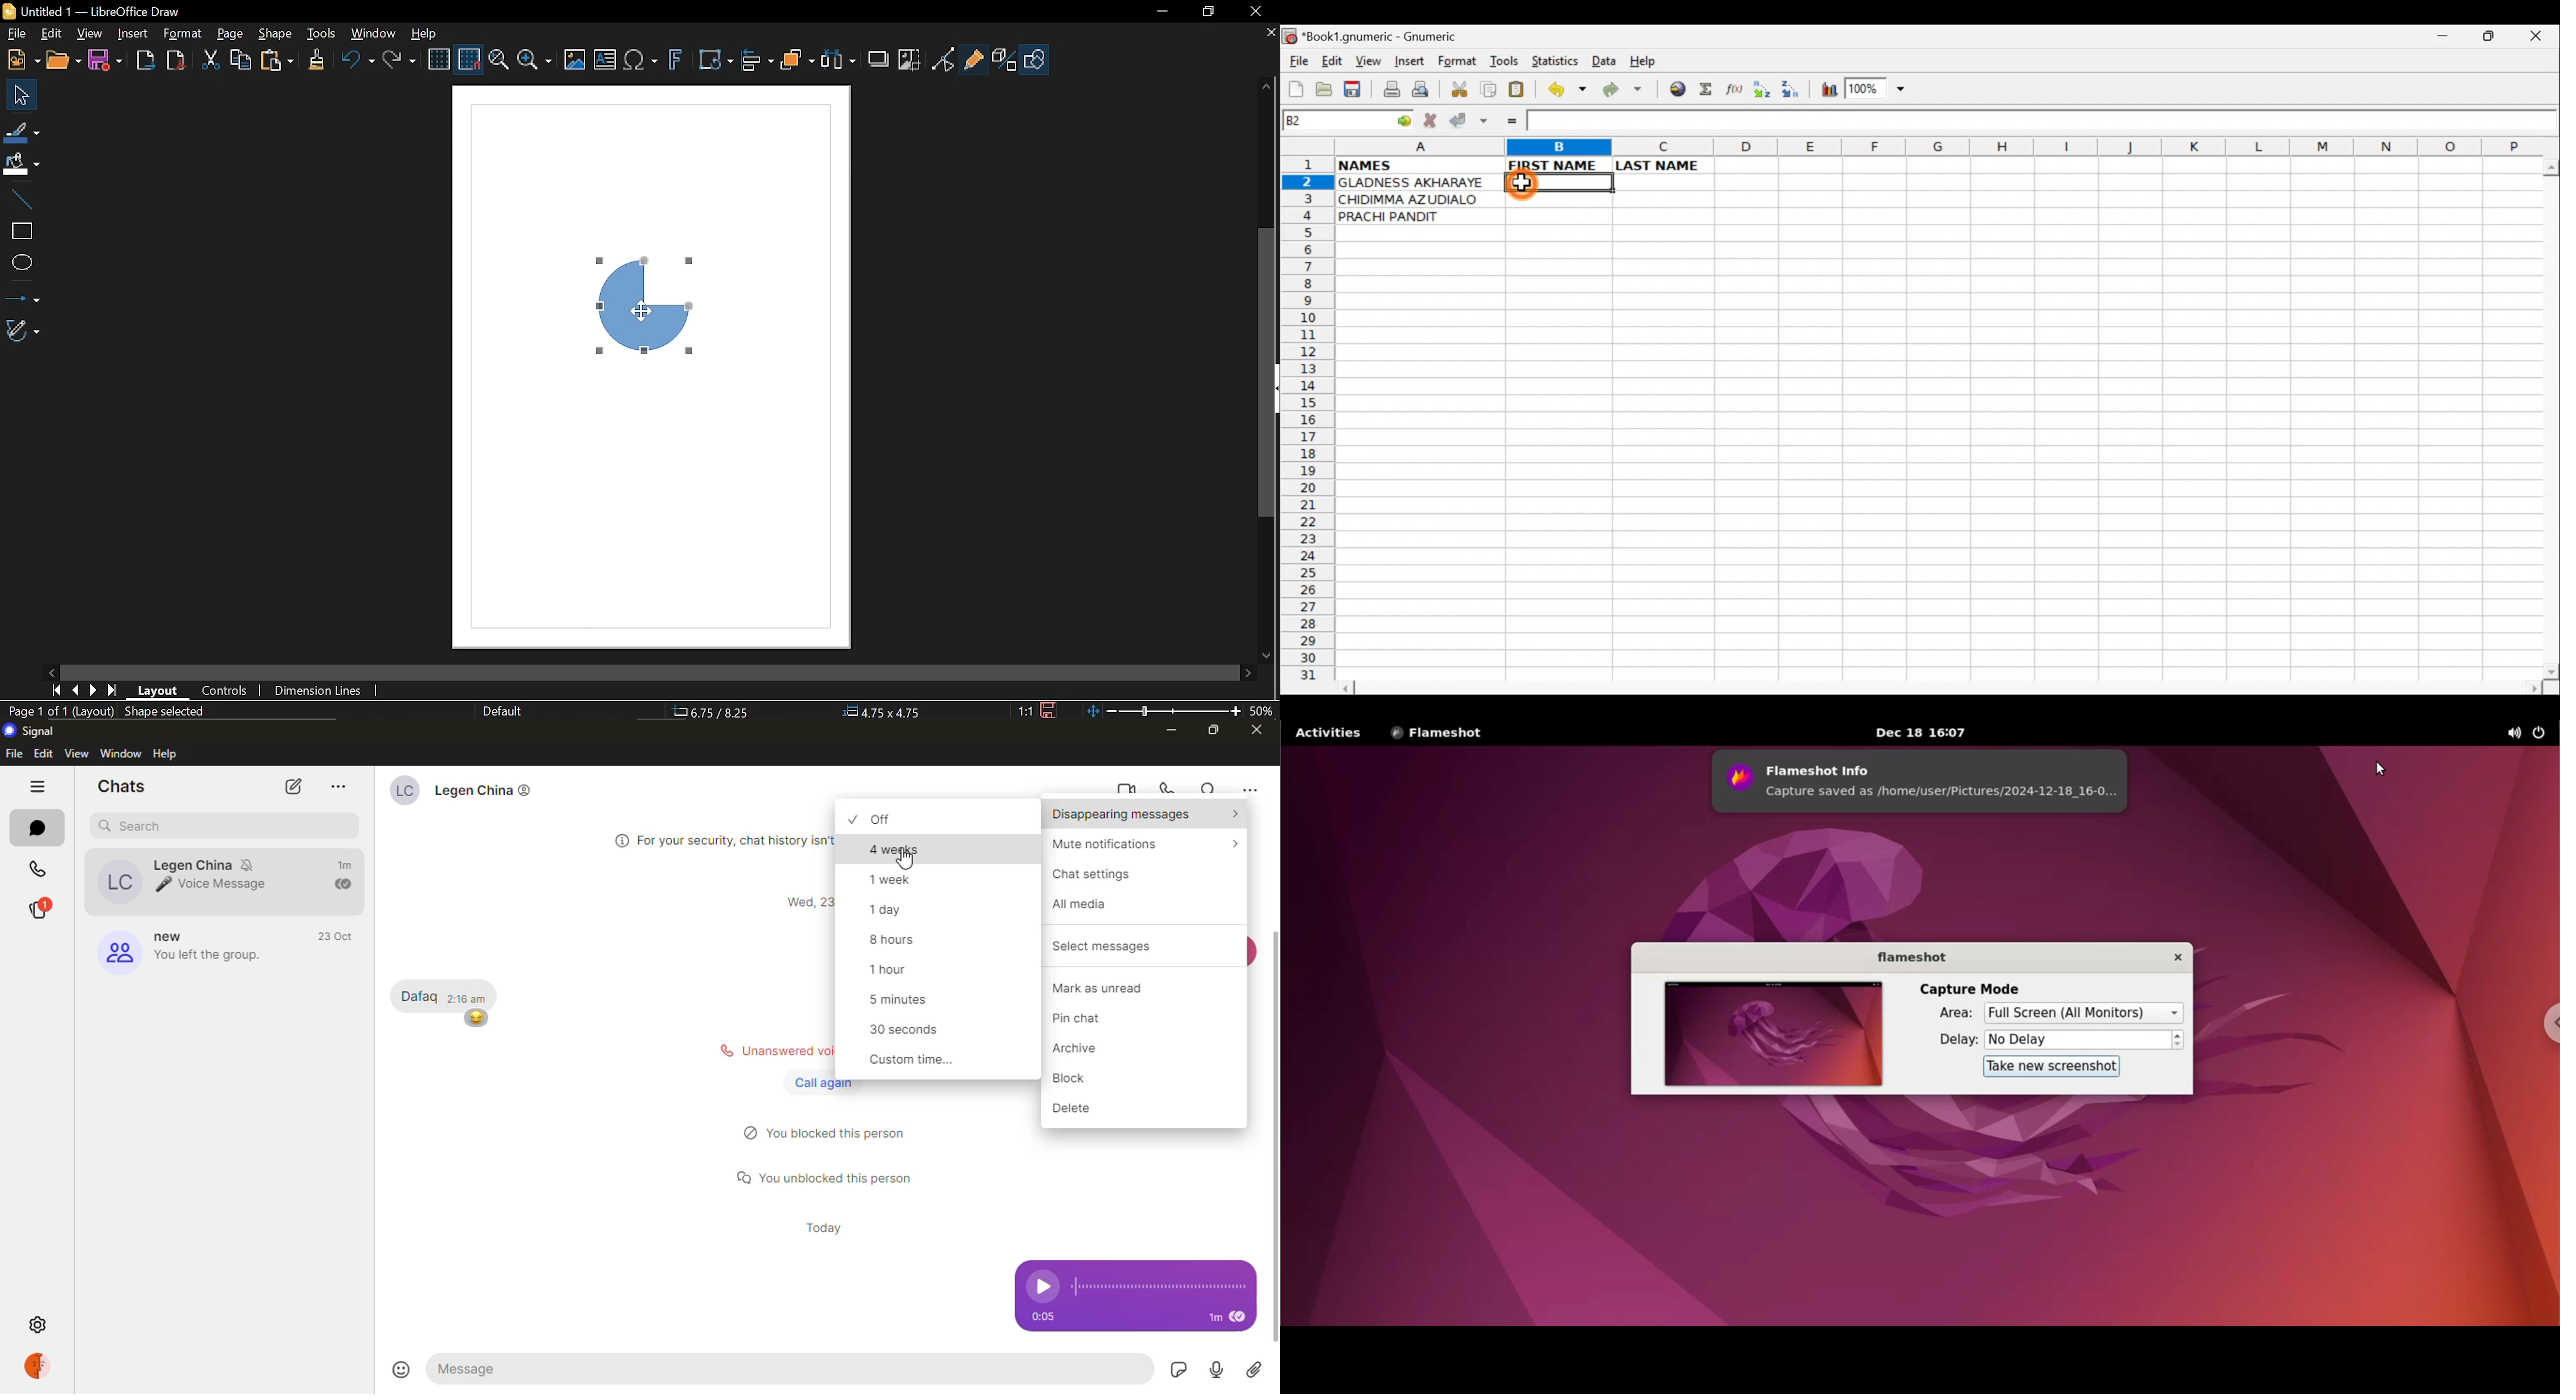 Image resolution: width=2576 pixels, height=1400 pixels. What do you see at coordinates (1409, 217) in the screenshot?
I see `PRACHI PANDIT` at bounding box center [1409, 217].